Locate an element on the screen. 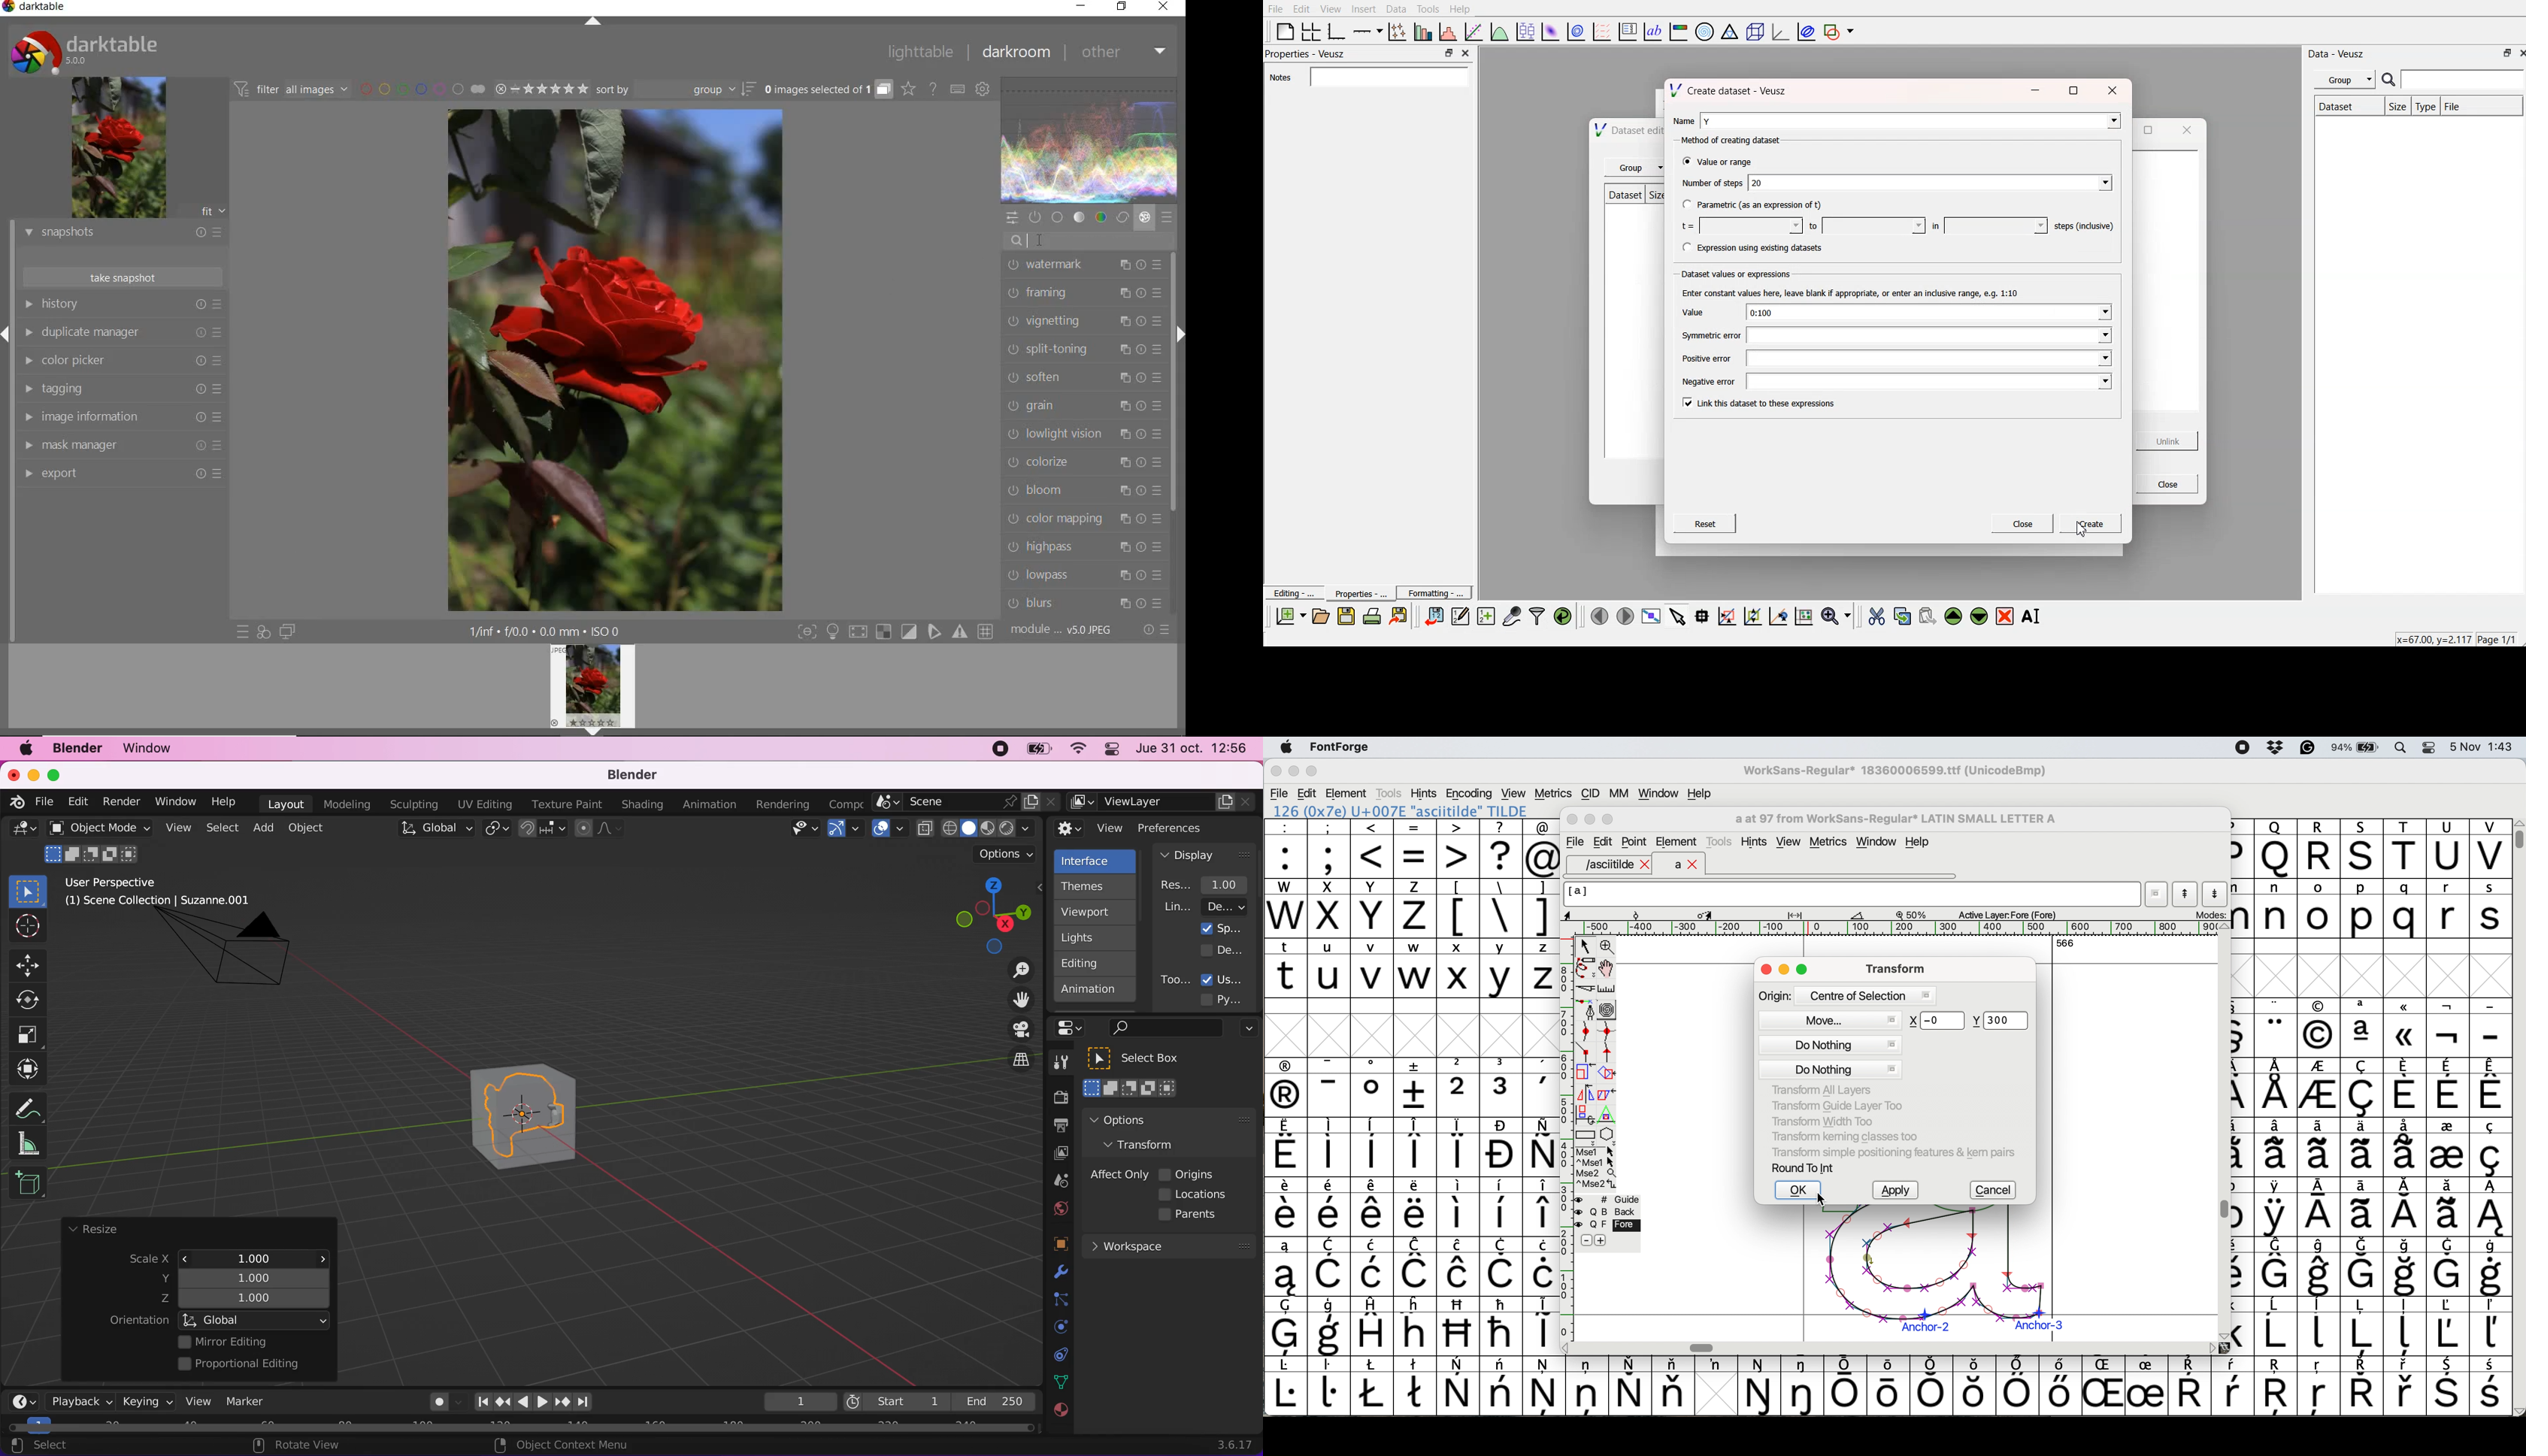 This screenshot has width=2548, height=1456. edit is located at coordinates (1308, 794).